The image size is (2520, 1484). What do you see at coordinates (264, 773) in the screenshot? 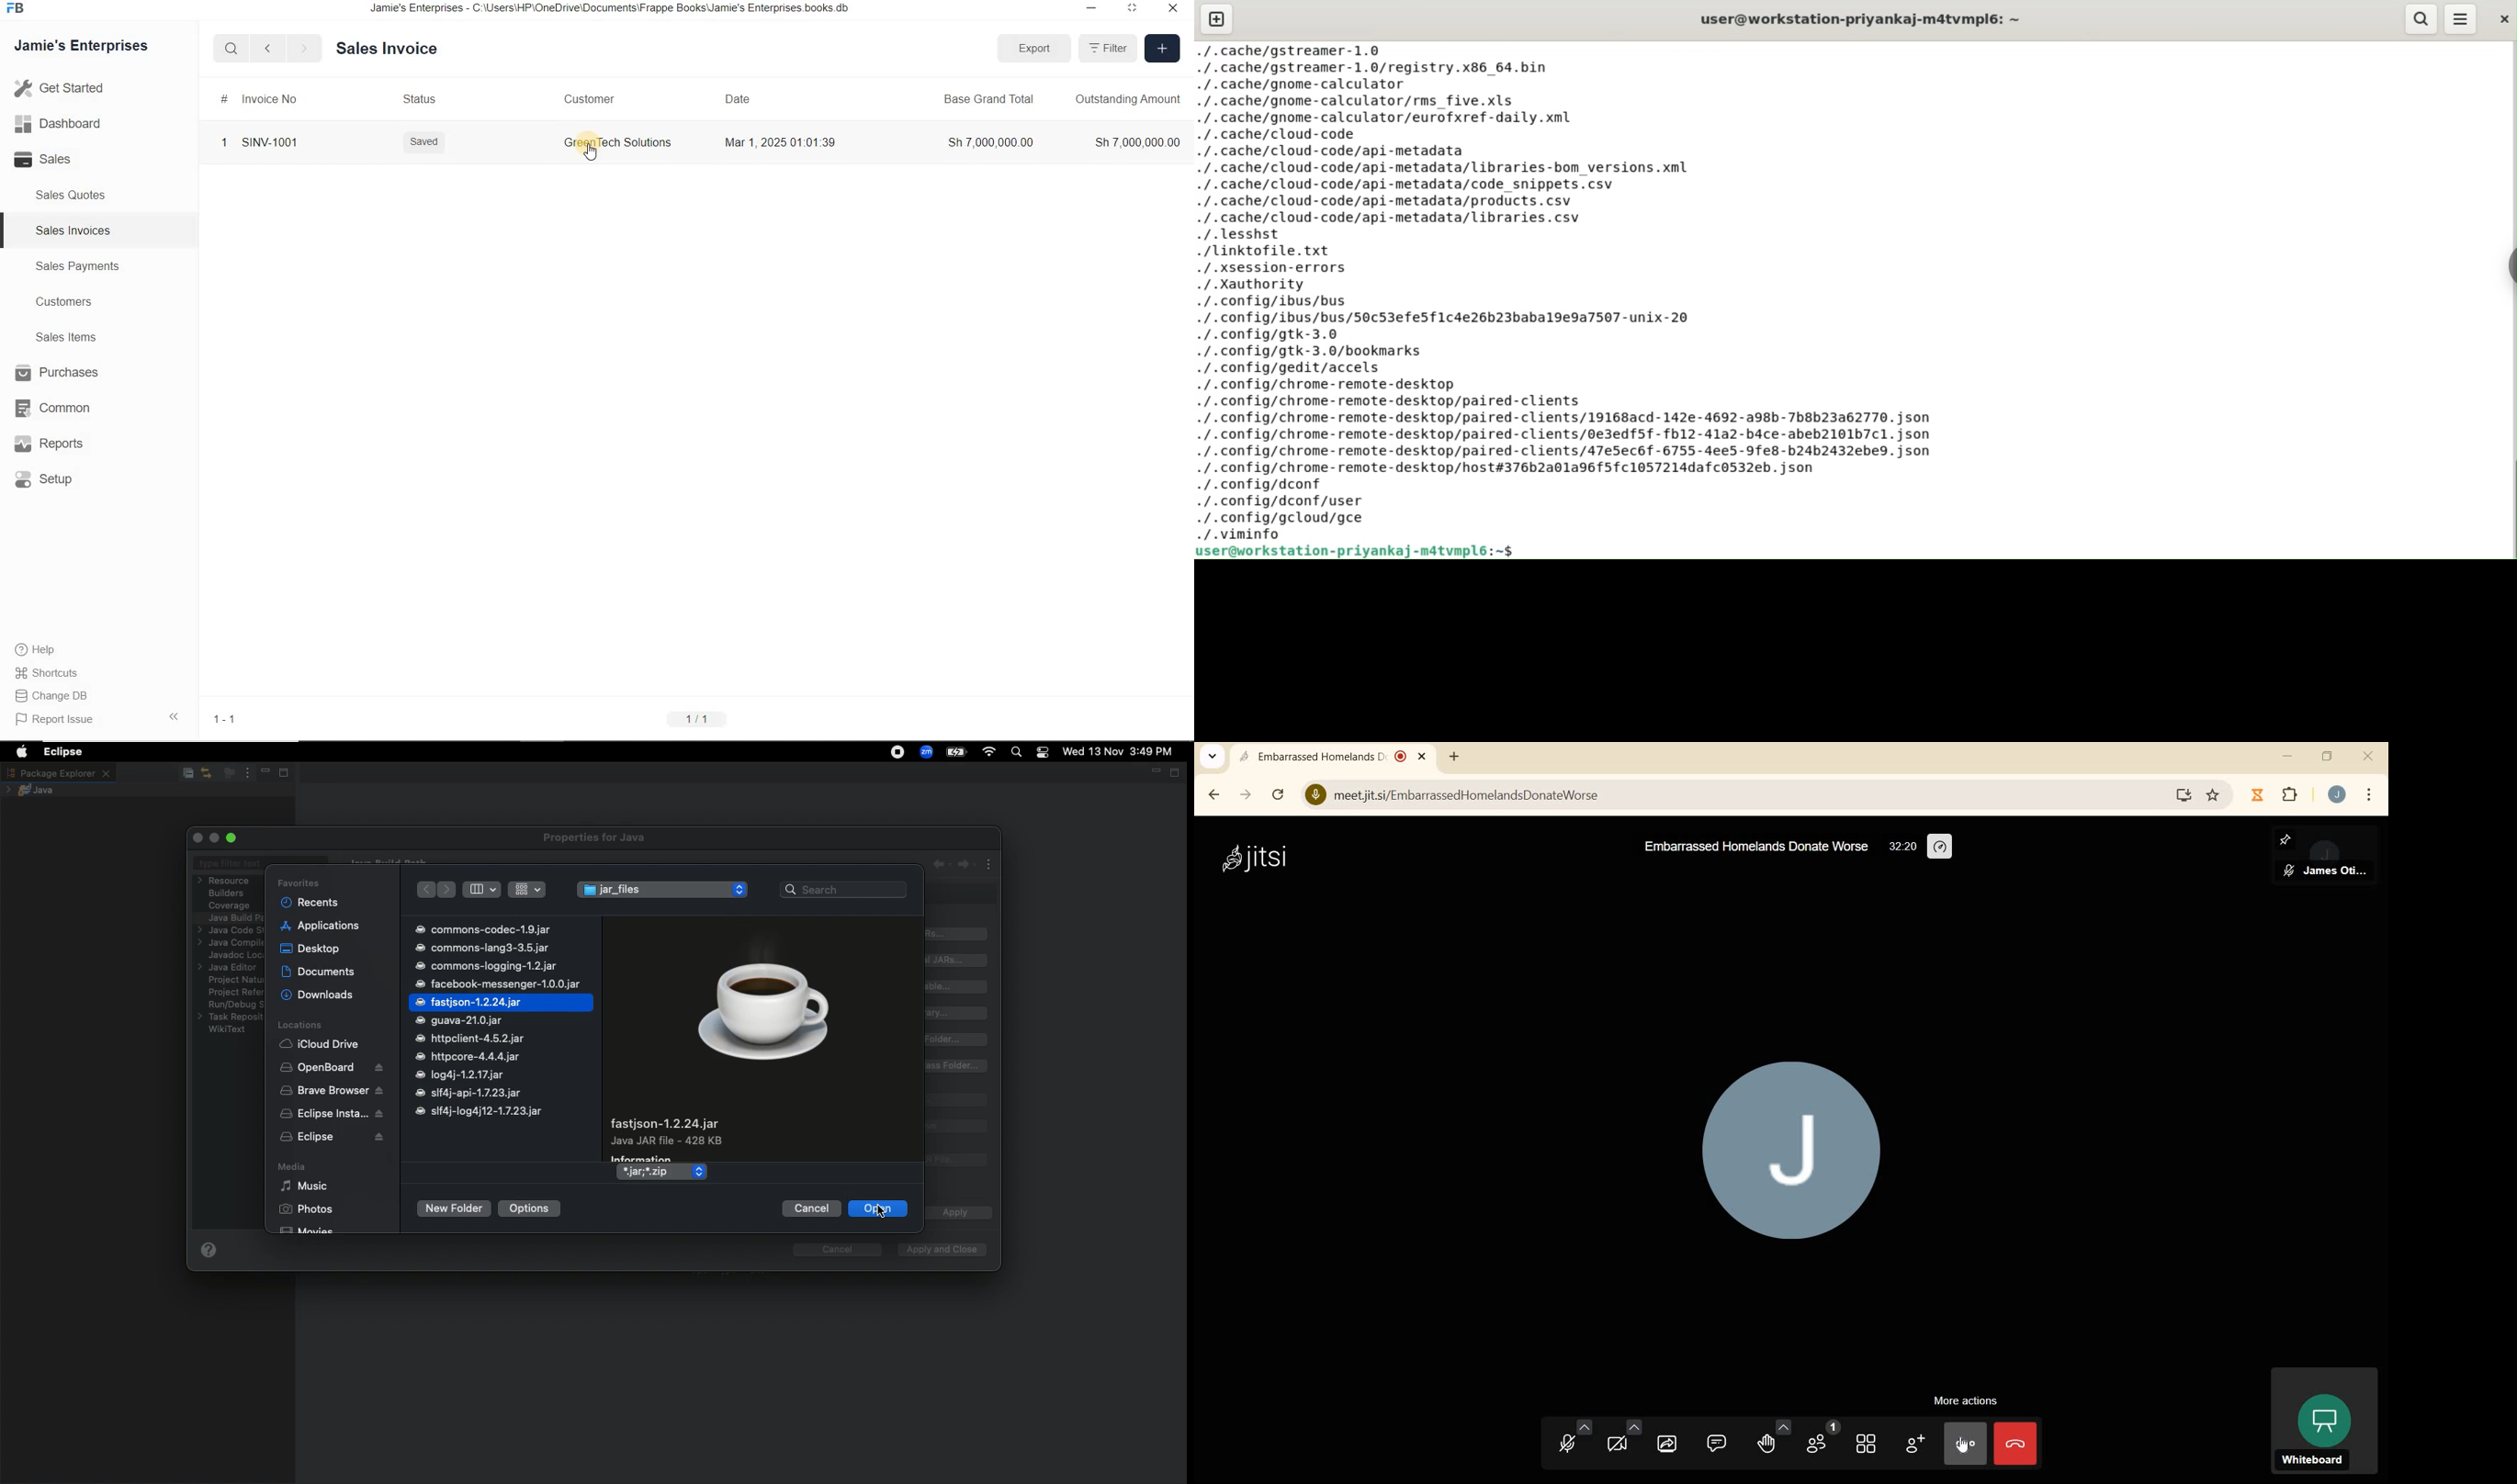
I see `Minimize` at bounding box center [264, 773].